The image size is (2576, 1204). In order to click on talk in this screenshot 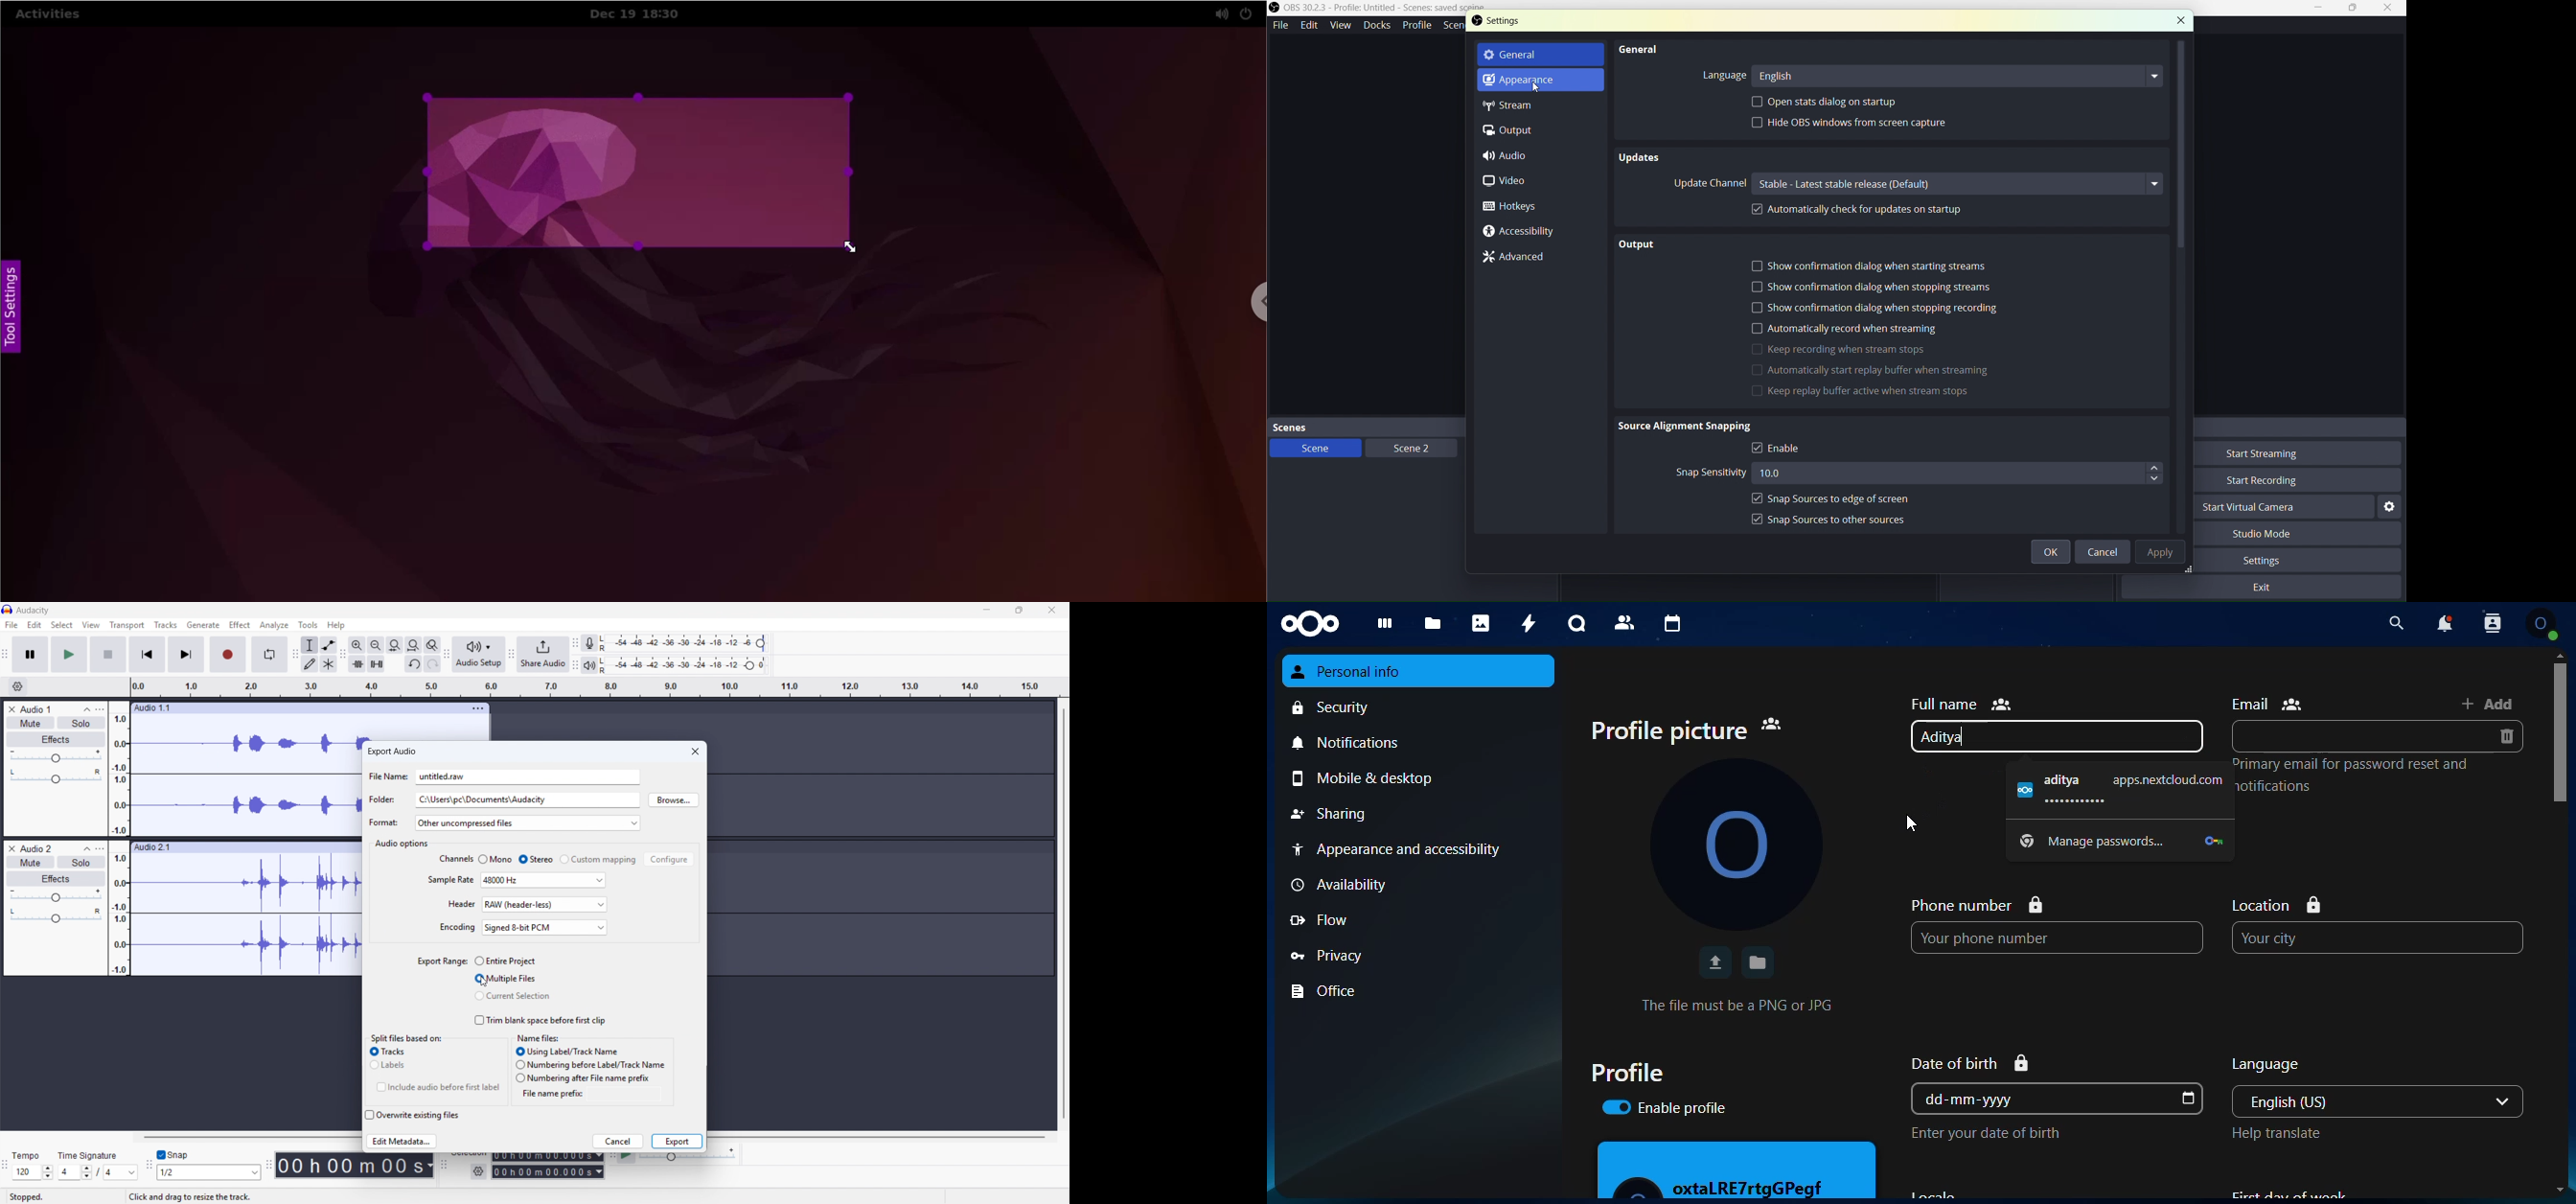, I will do `click(1574, 624)`.